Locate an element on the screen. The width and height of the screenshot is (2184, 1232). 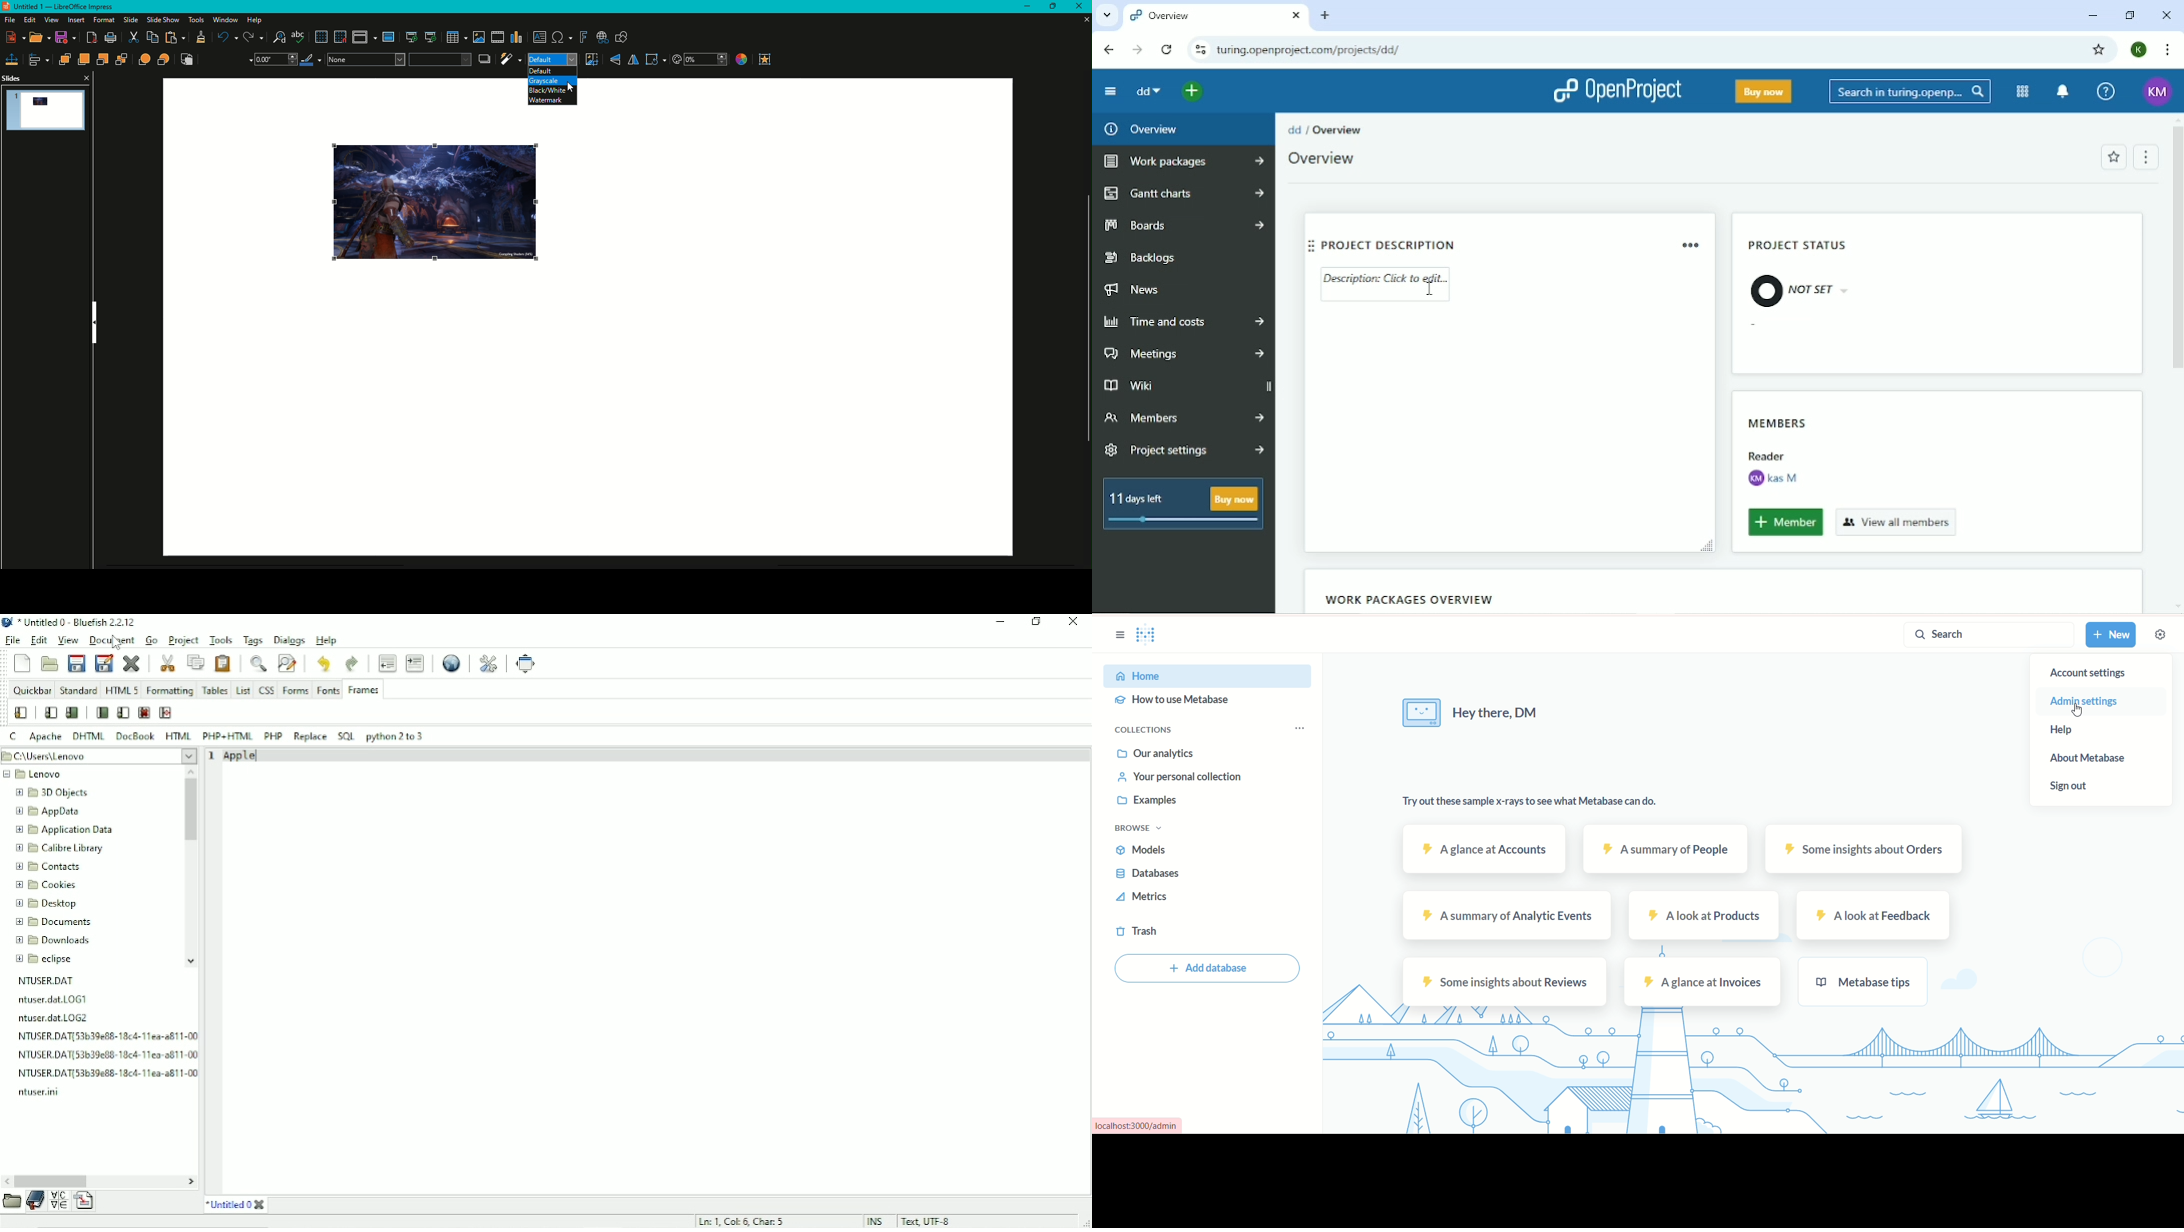
Meetings is located at coordinates (1182, 354).